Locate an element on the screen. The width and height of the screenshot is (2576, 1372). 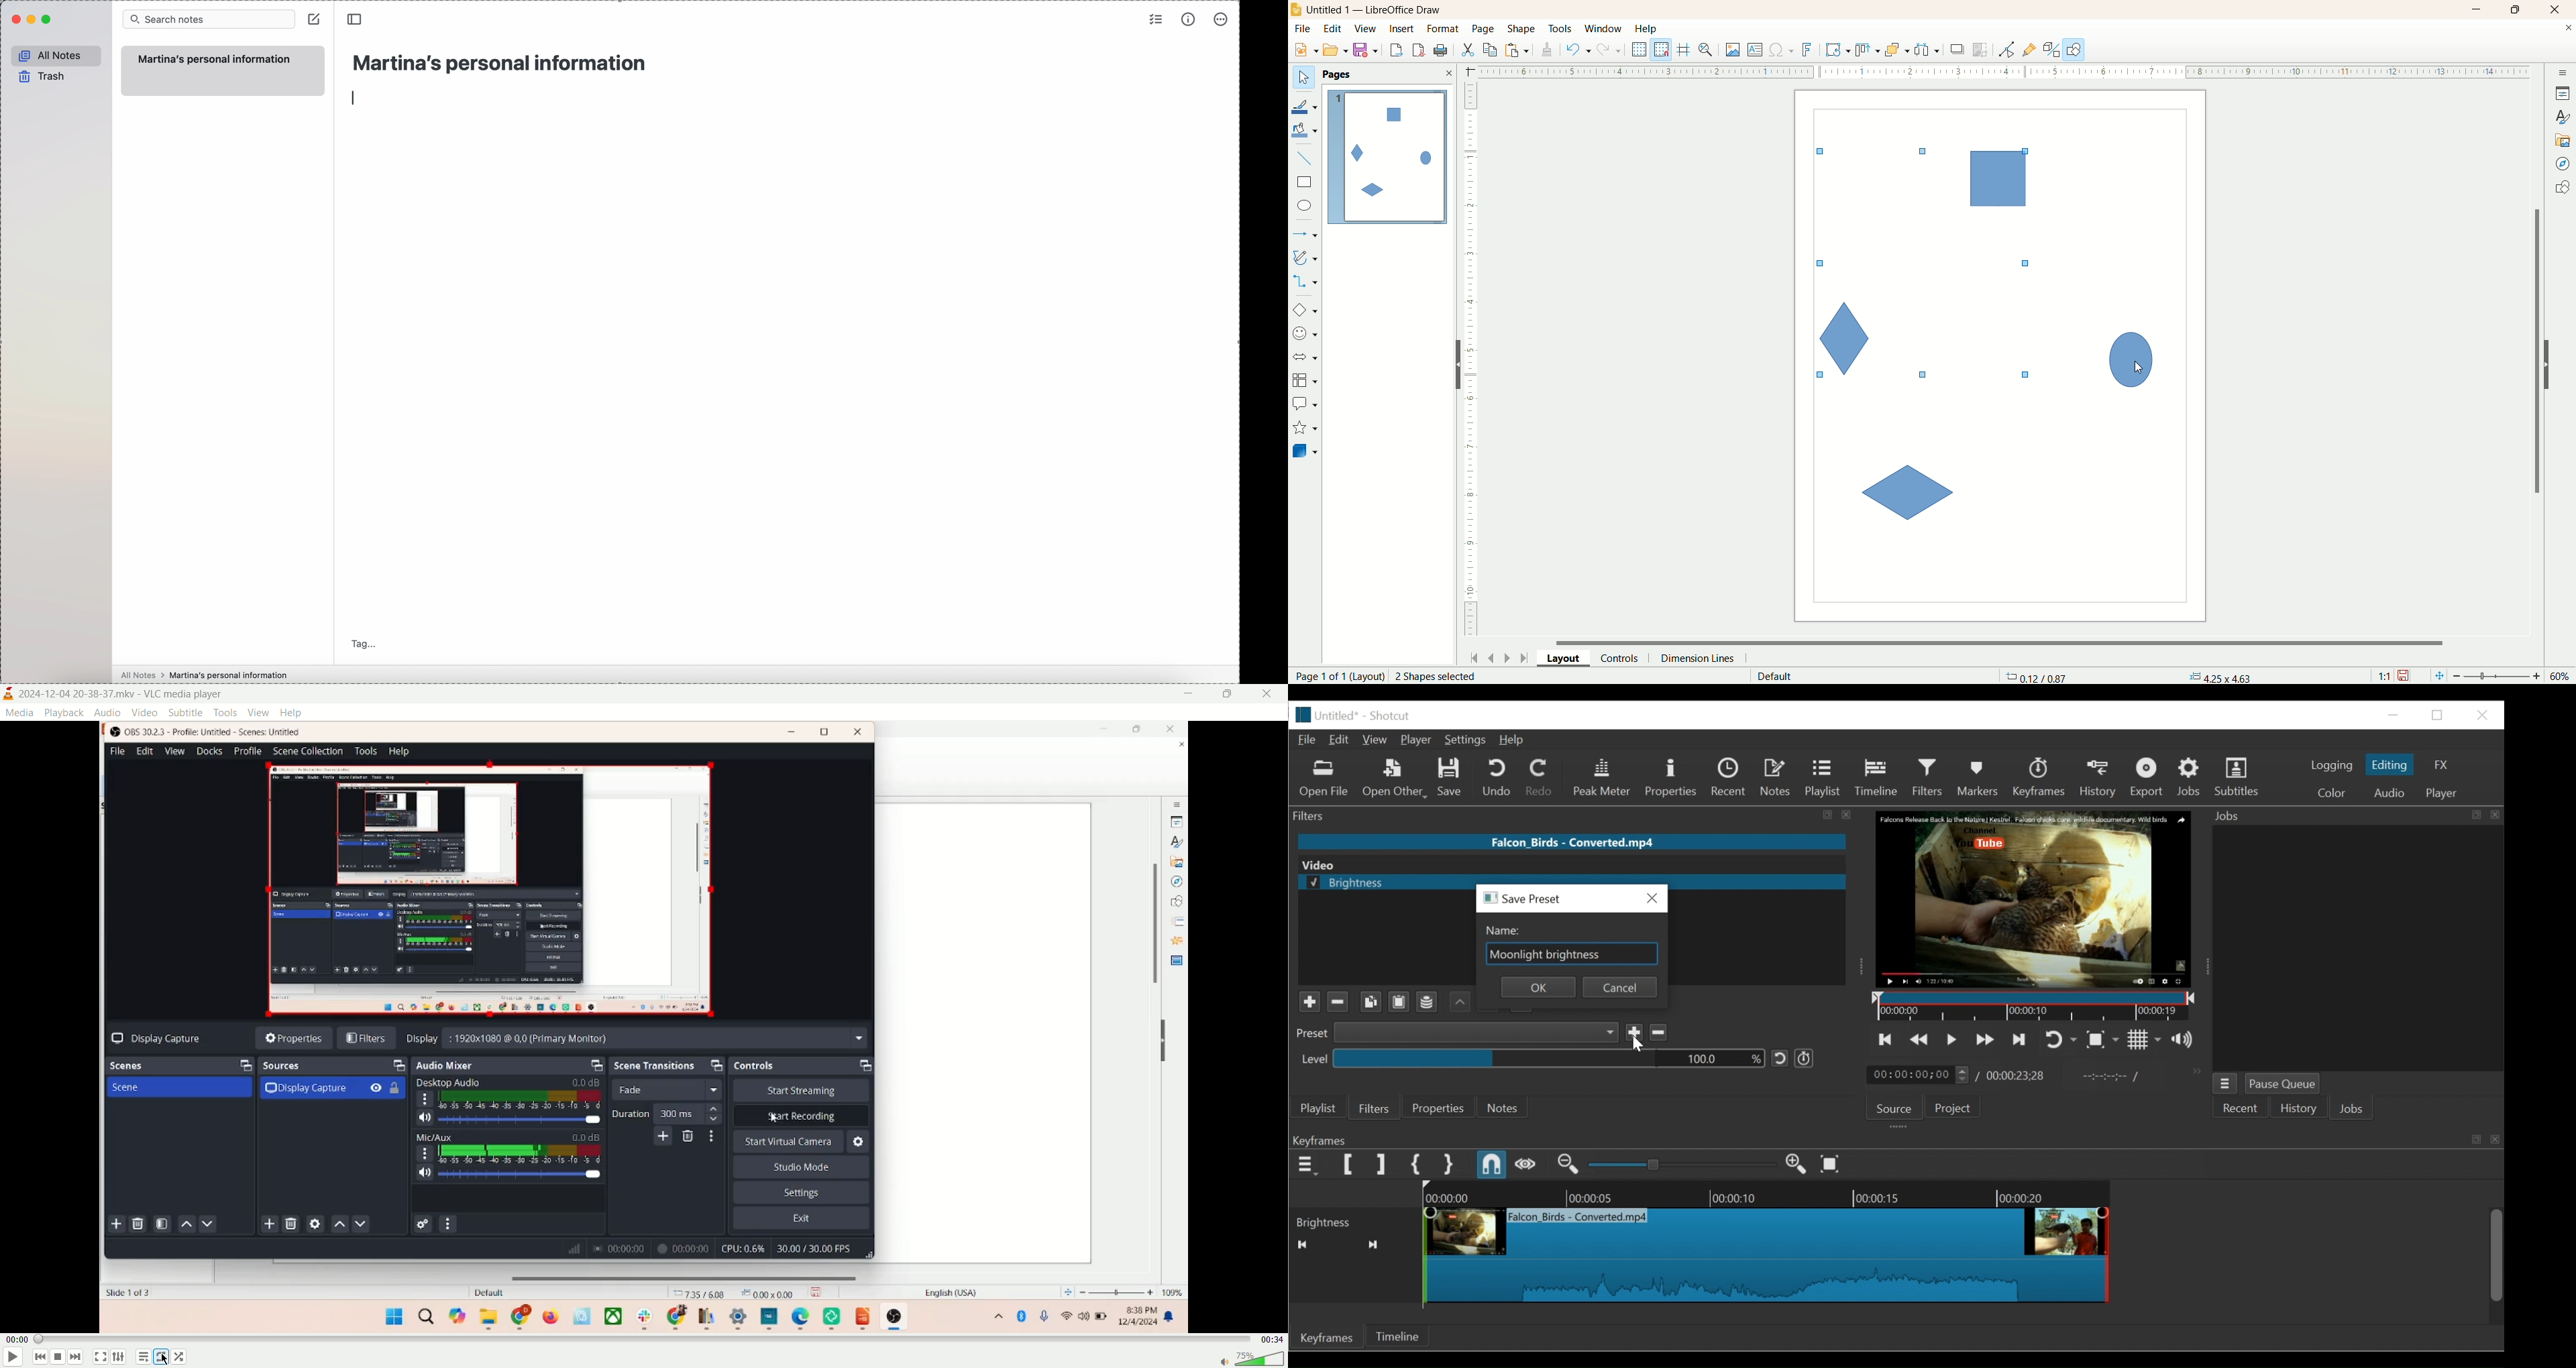
paste is located at coordinates (1519, 48).